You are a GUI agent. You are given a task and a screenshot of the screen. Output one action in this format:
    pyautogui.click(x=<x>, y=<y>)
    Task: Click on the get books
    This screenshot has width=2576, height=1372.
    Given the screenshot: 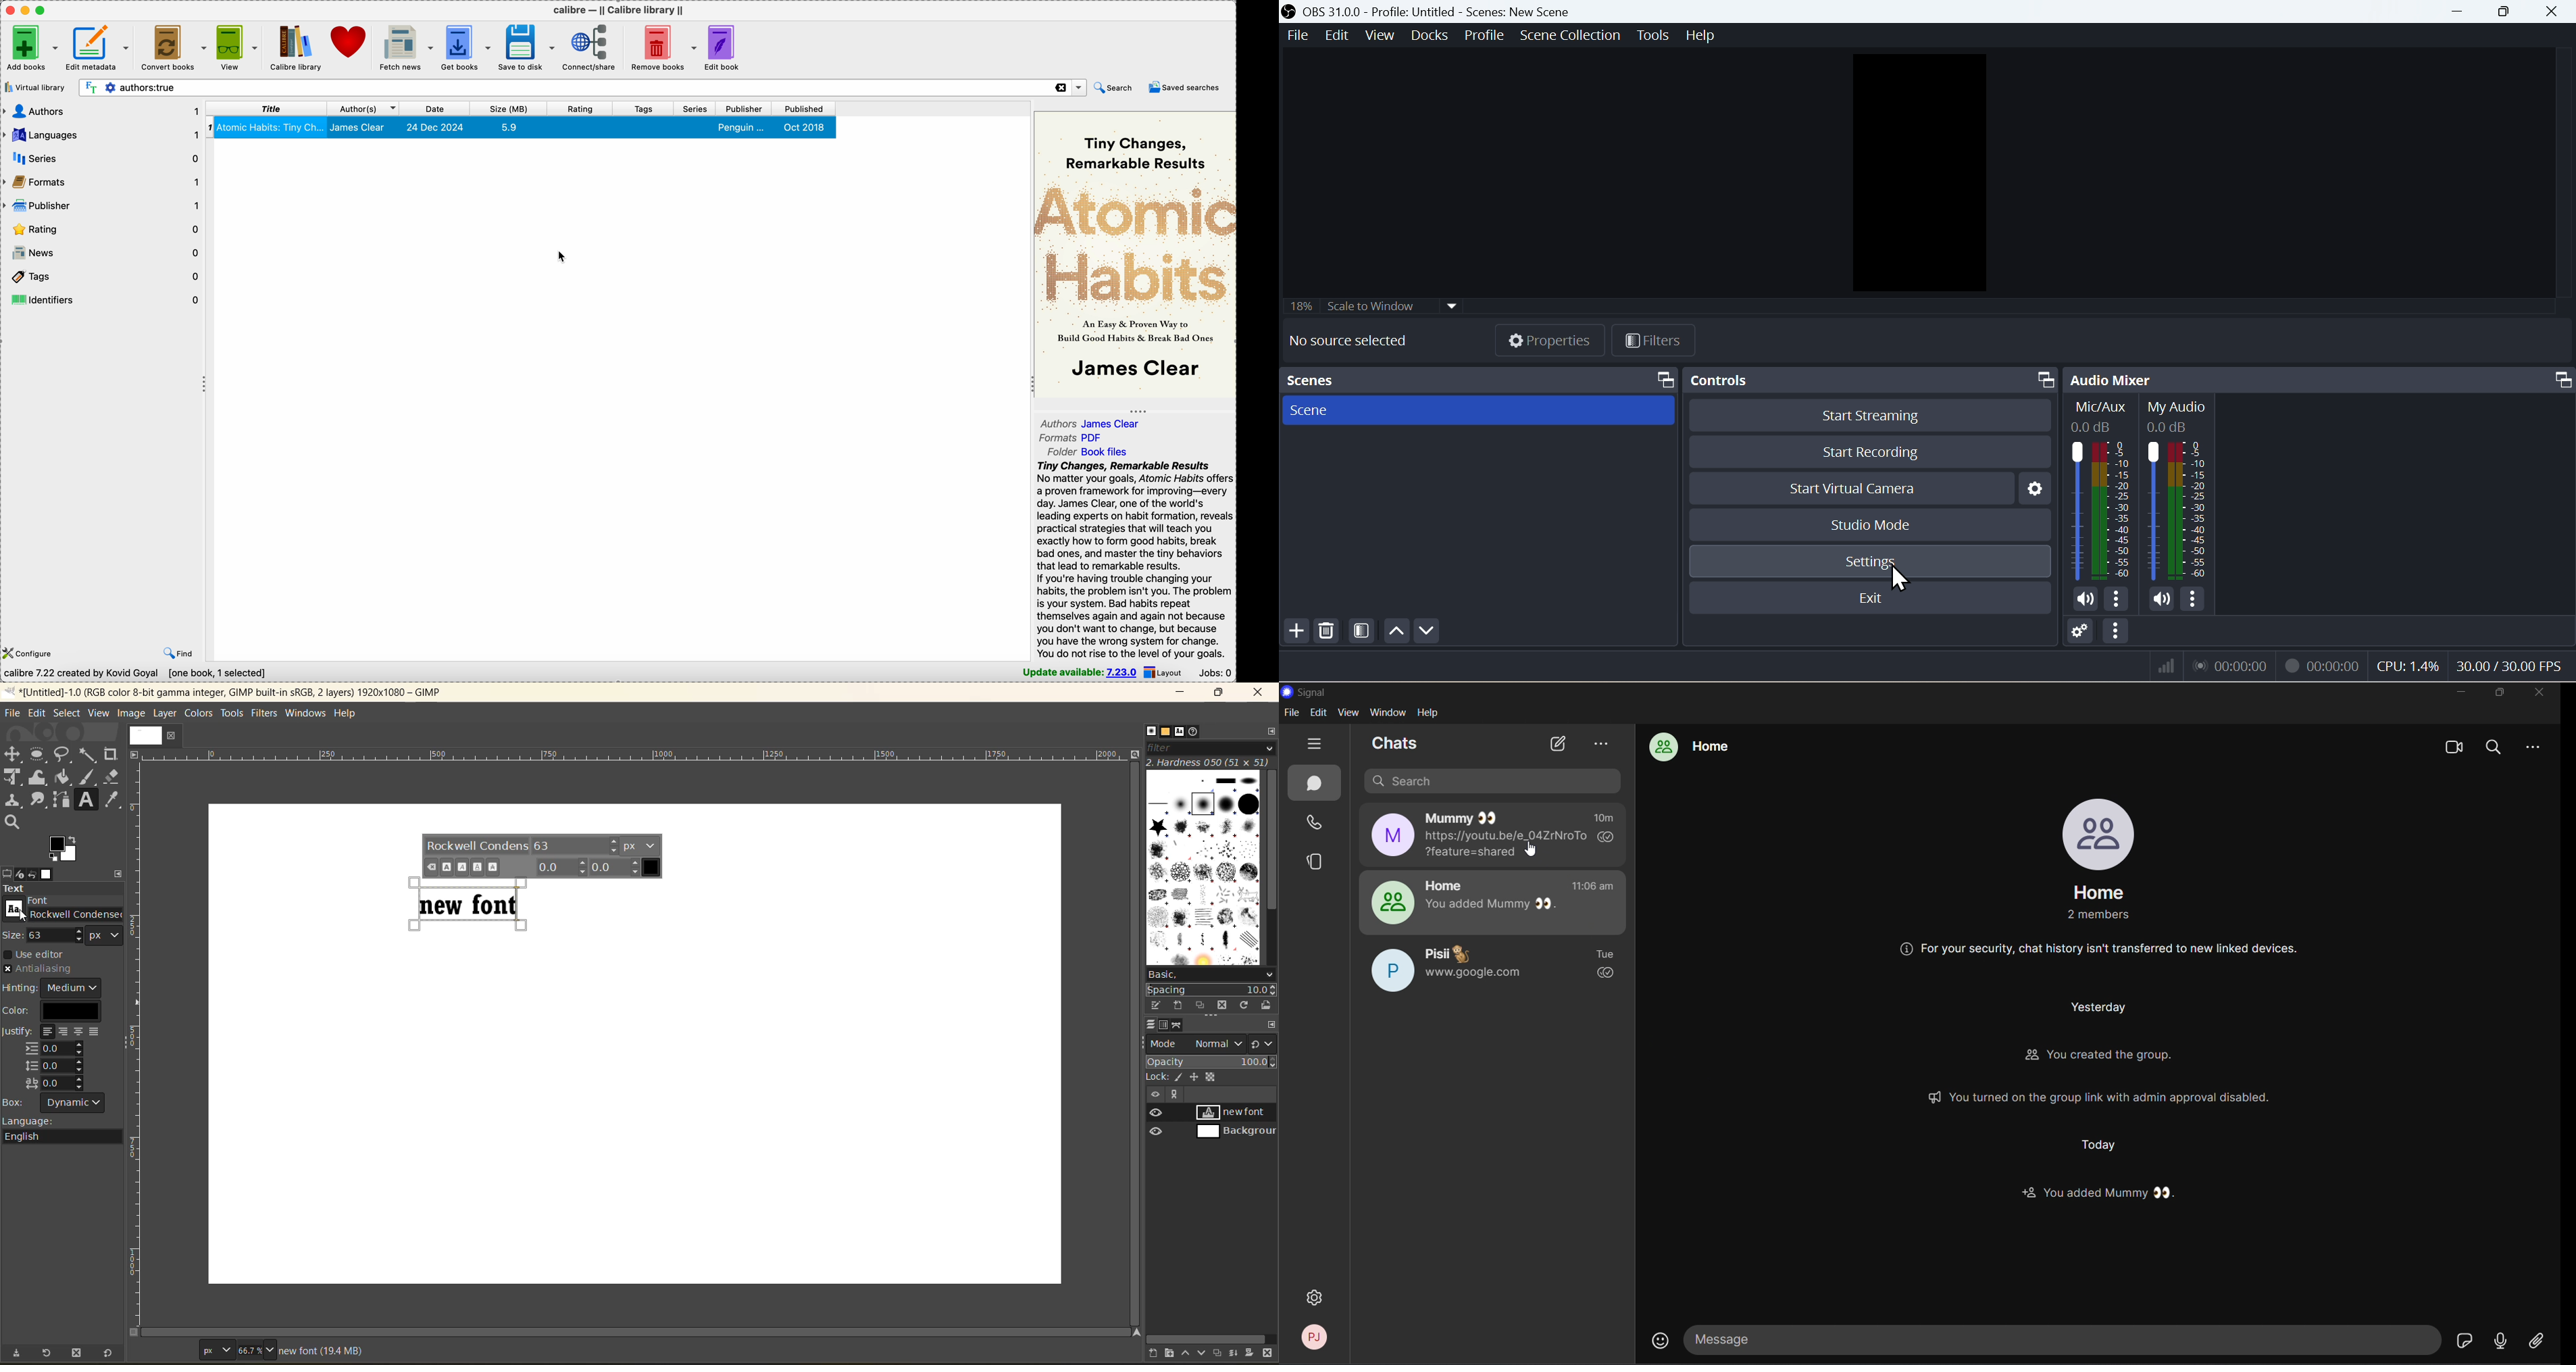 What is the action you would take?
    pyautogui.click(x=464, y=49)
    